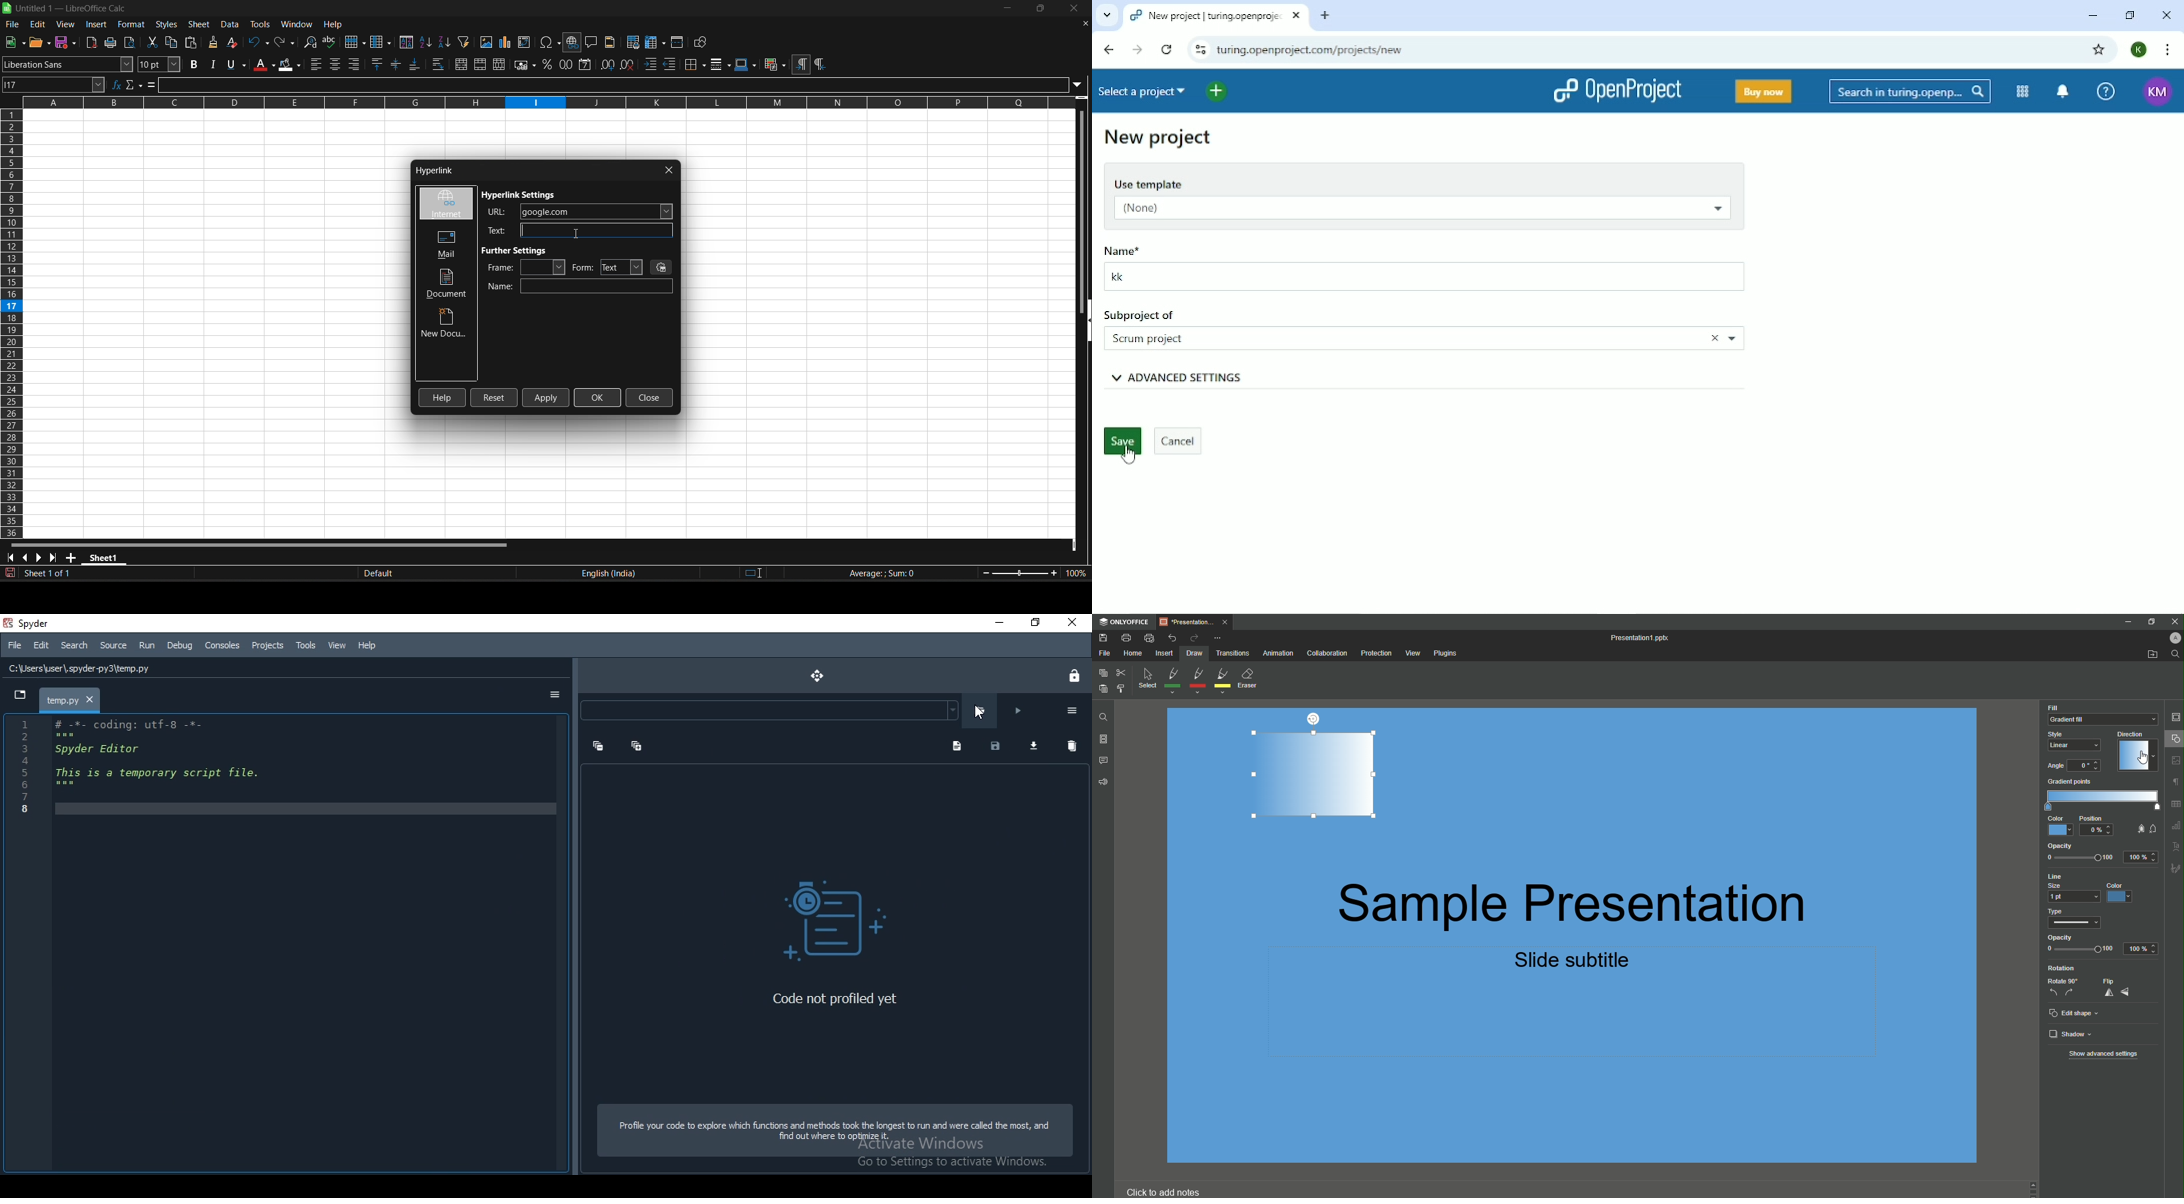  Describe the element at coordinates (355, 40) in the screenshot. I see `row` at that location.